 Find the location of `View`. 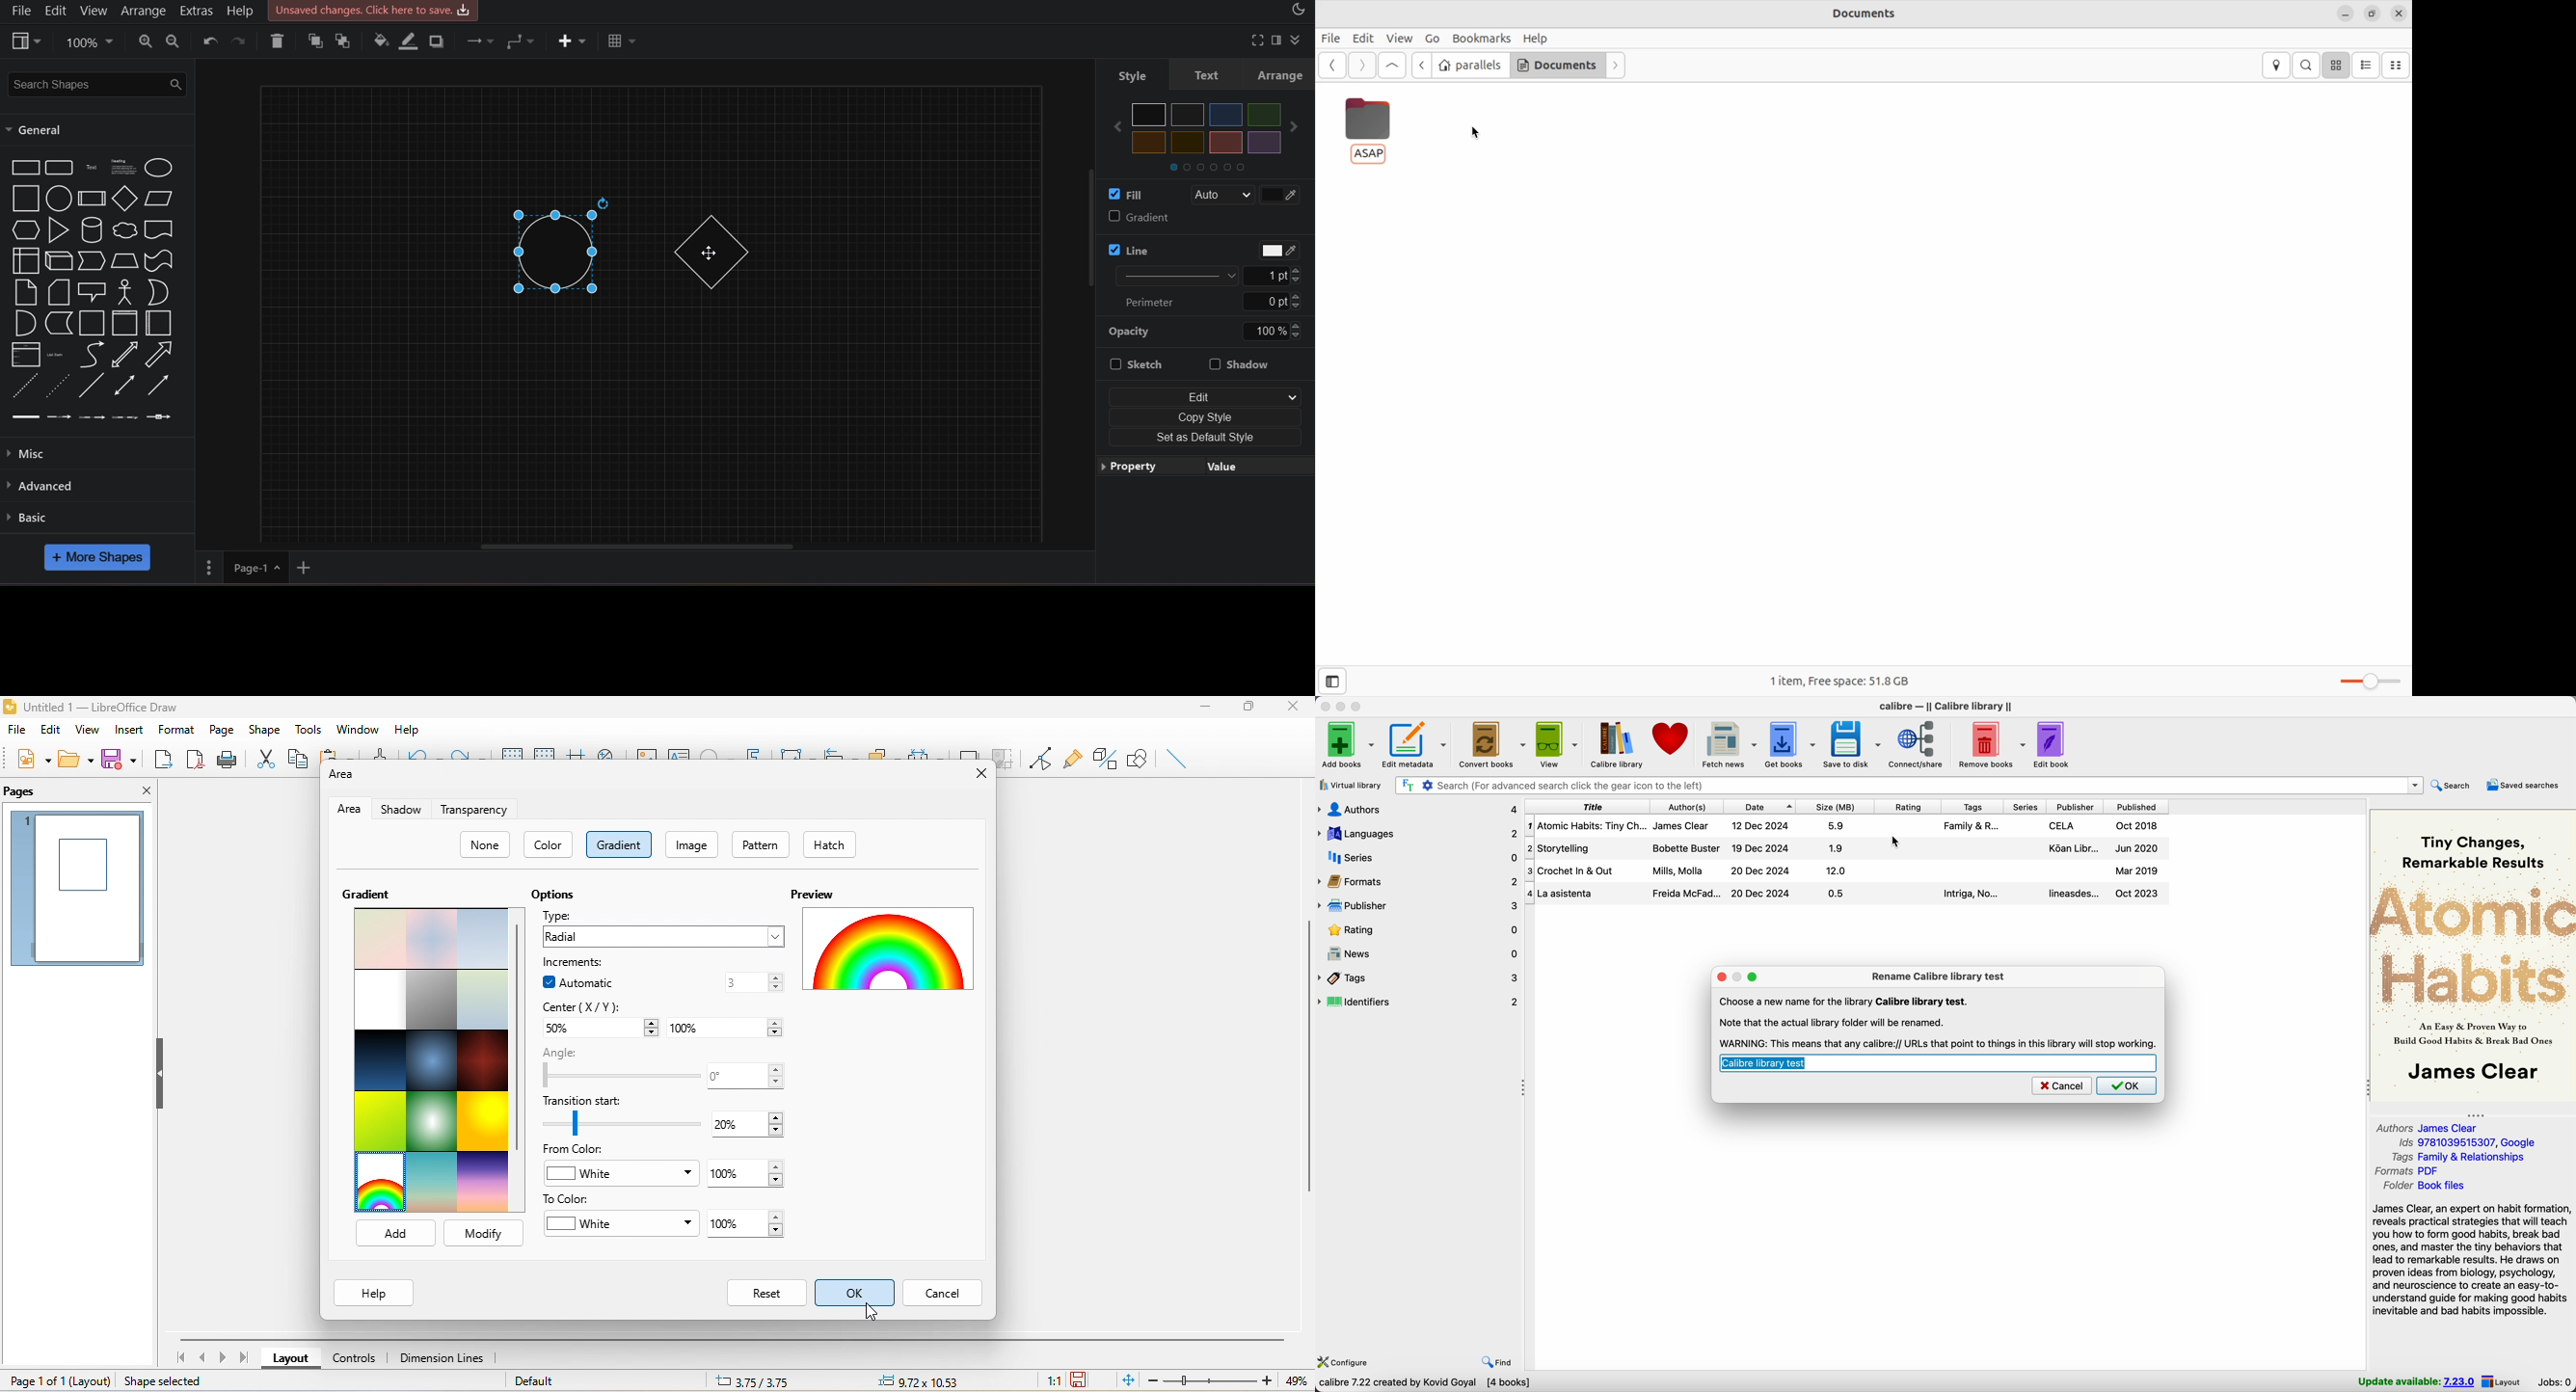

View is located at coordinates (1399, 39).